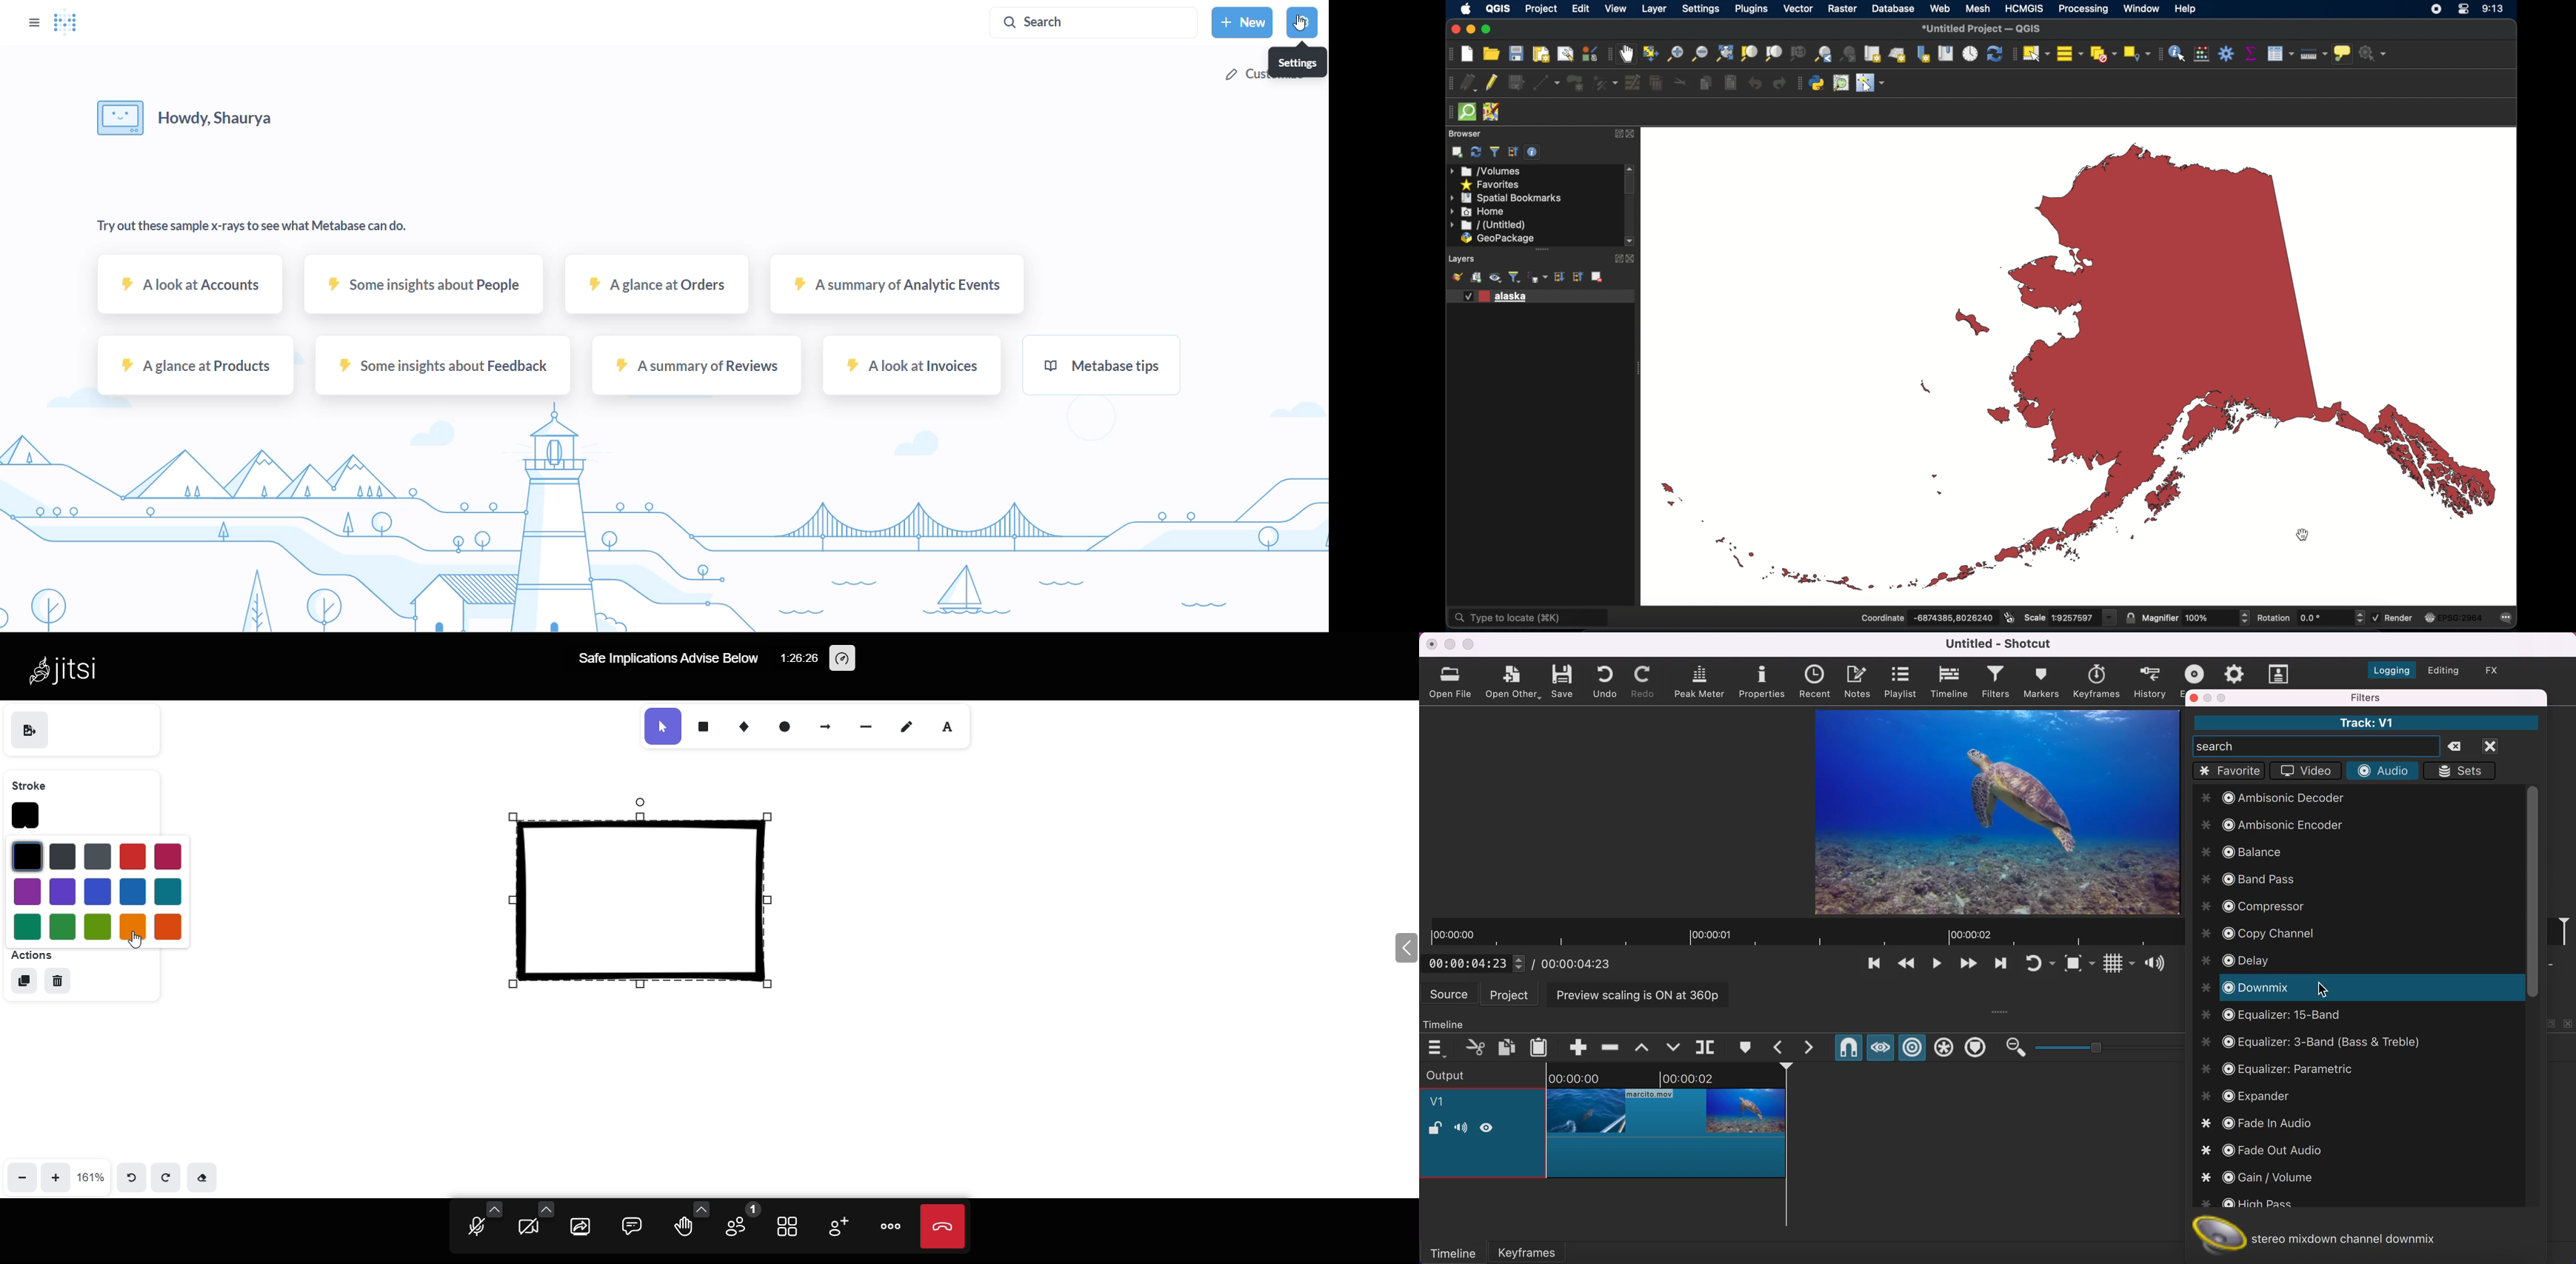 Image resolution: width=2576 pixels, height=1288 pixels. Describe the element at coordinates (2499, 670) in the screenshot. I see `switch to the effects layout` at that location.